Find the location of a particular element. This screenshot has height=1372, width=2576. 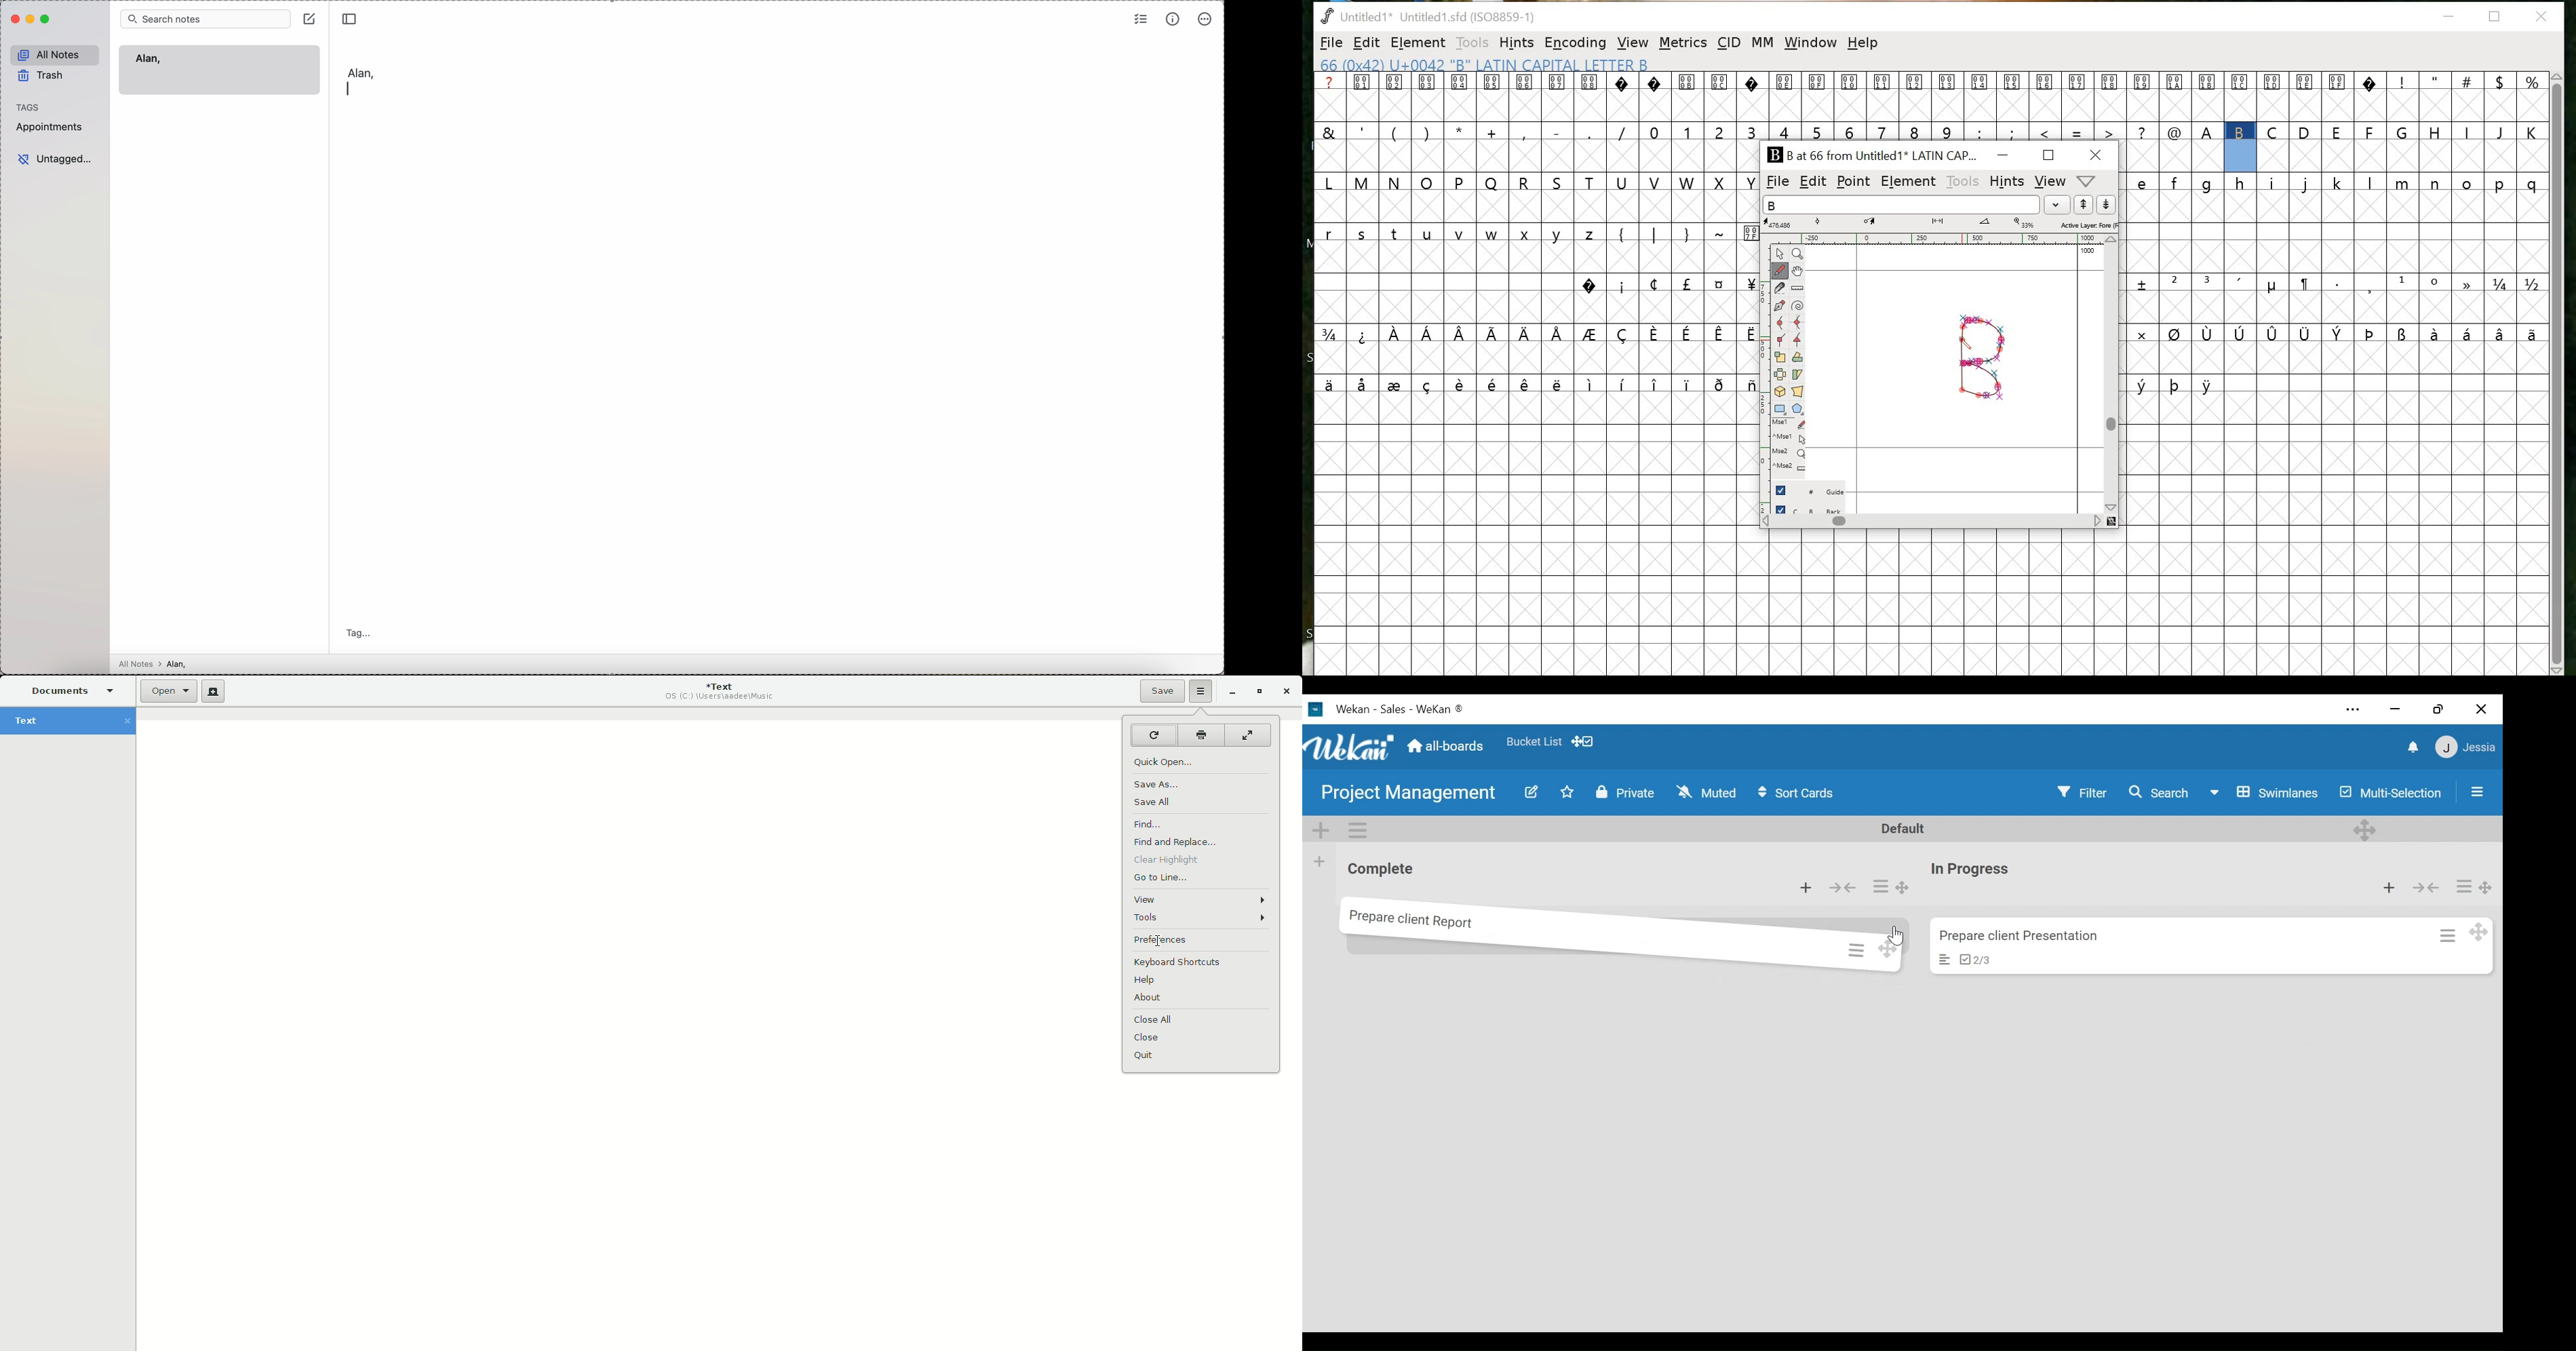

Card action is located at coordinates (2444, 939).